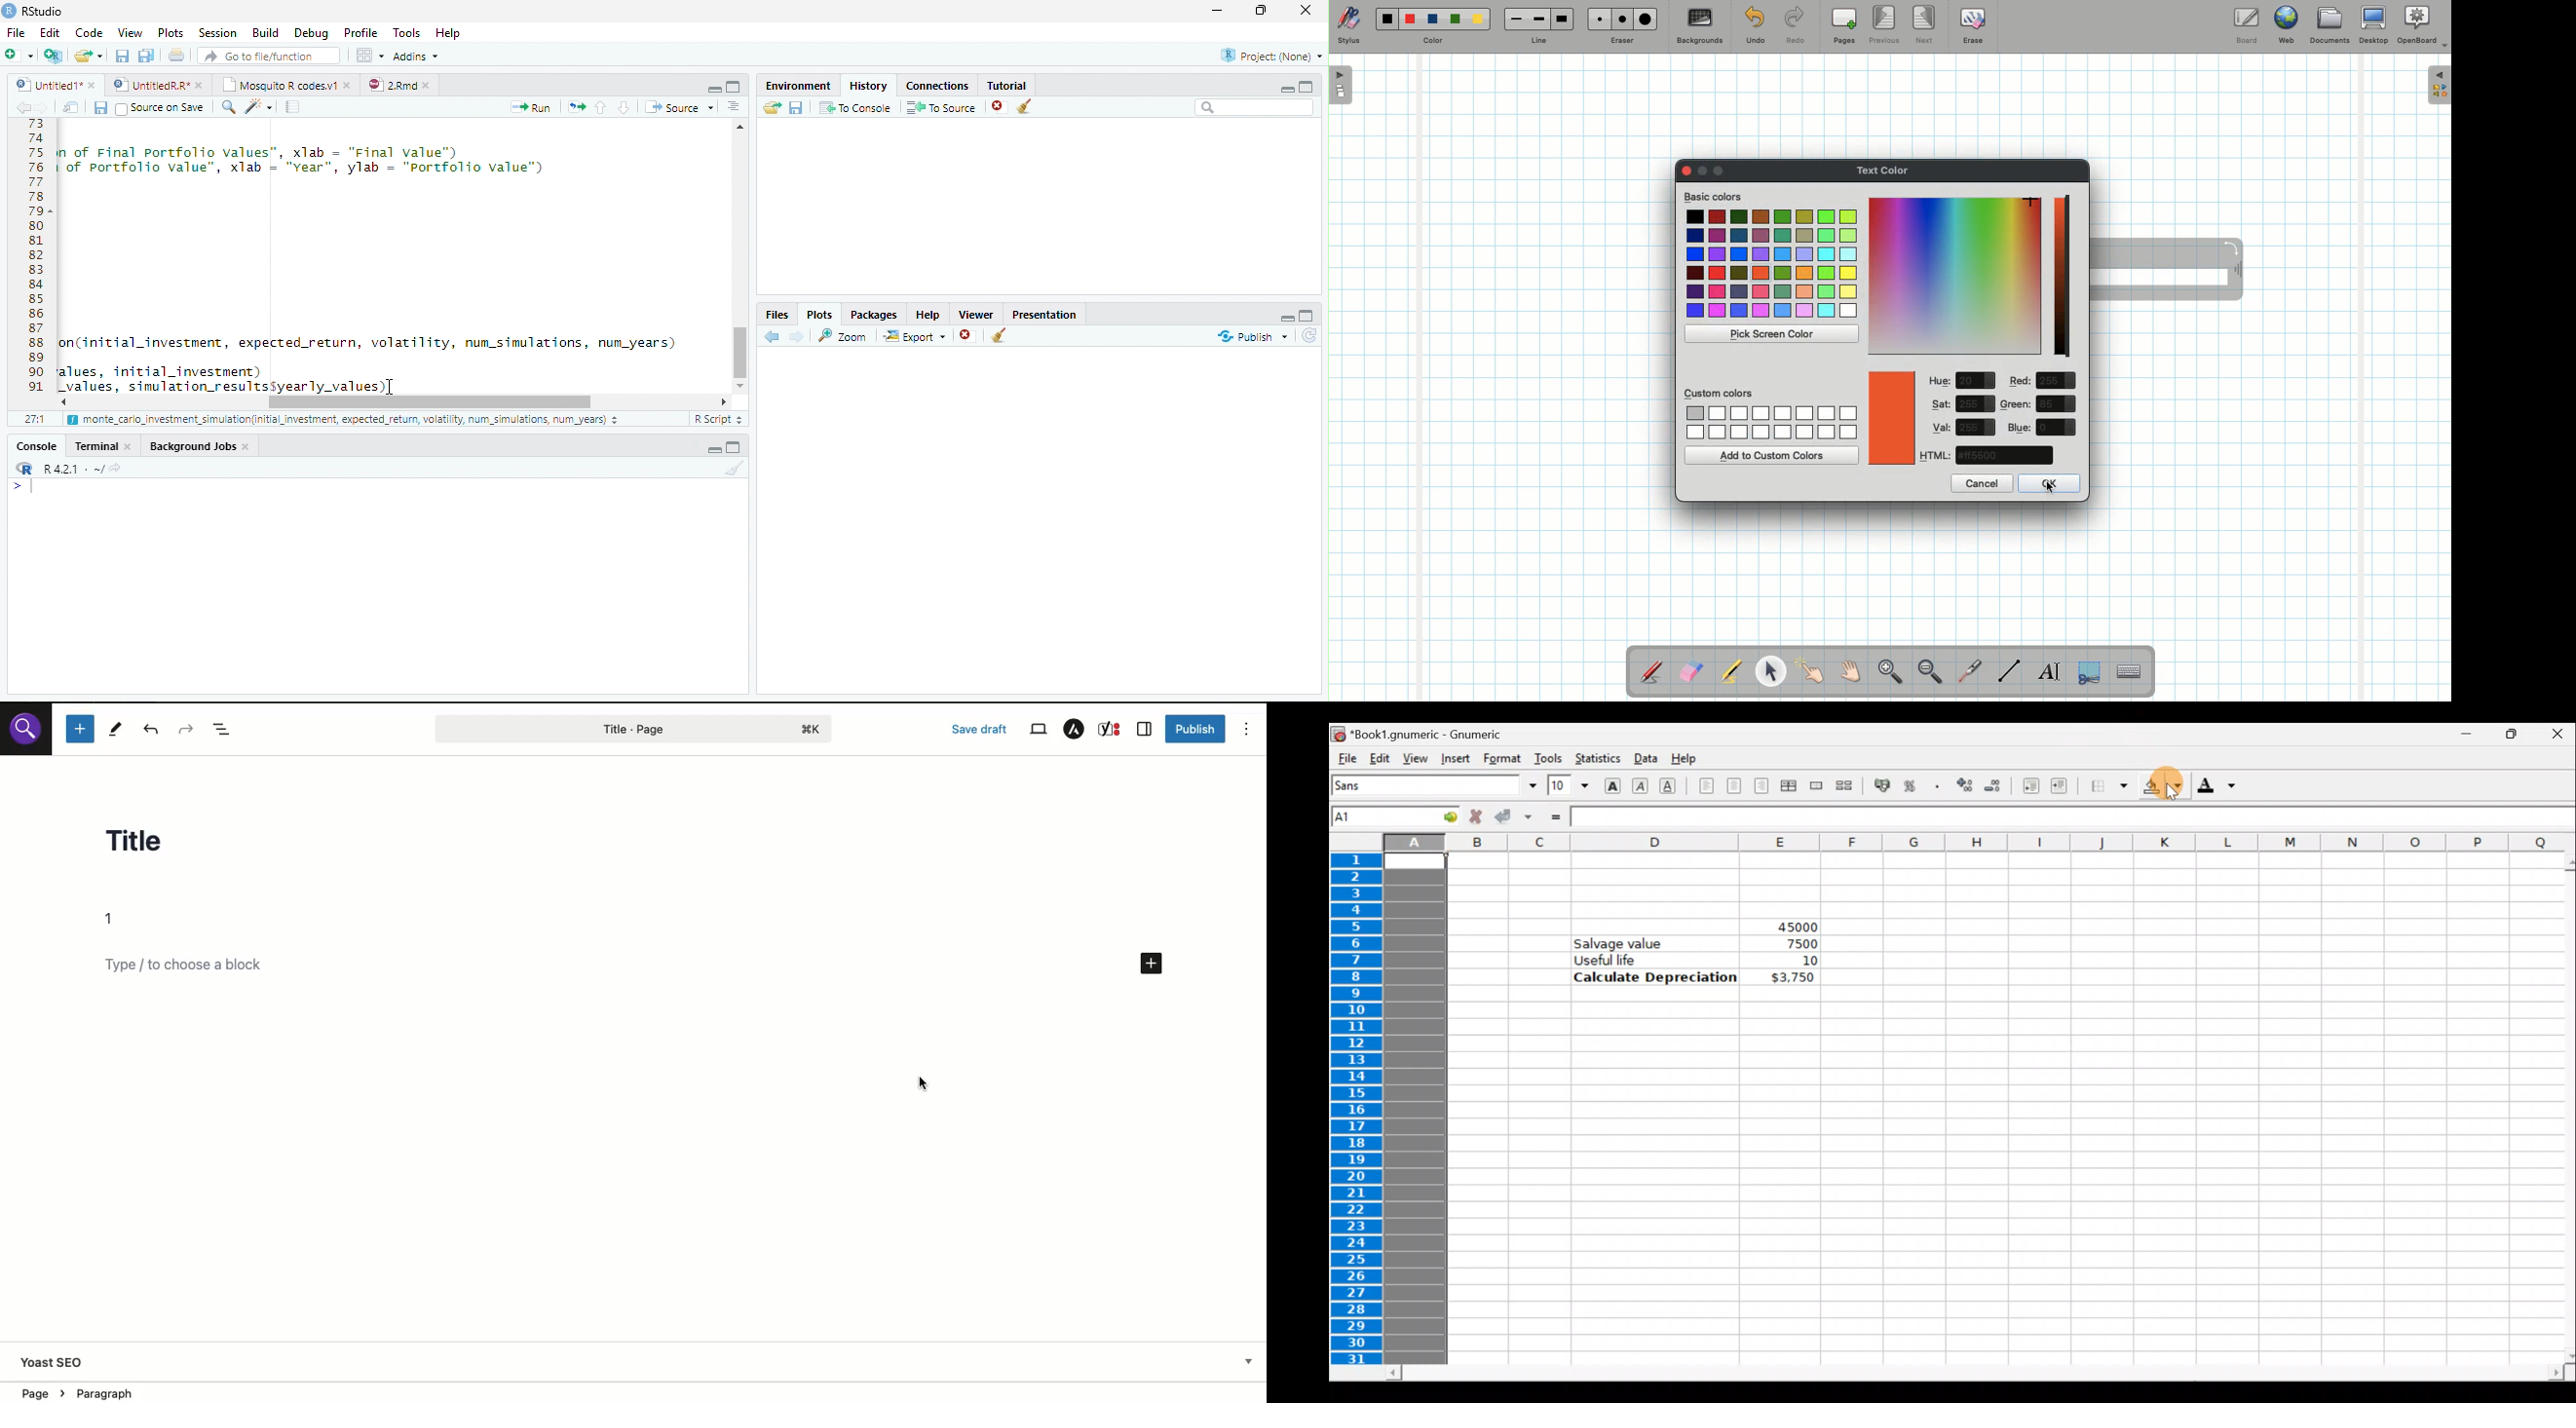  What do you see at coordinates (1885, 168) in the screenshot?
I see `Text color` at bounding box center [1885, 168].